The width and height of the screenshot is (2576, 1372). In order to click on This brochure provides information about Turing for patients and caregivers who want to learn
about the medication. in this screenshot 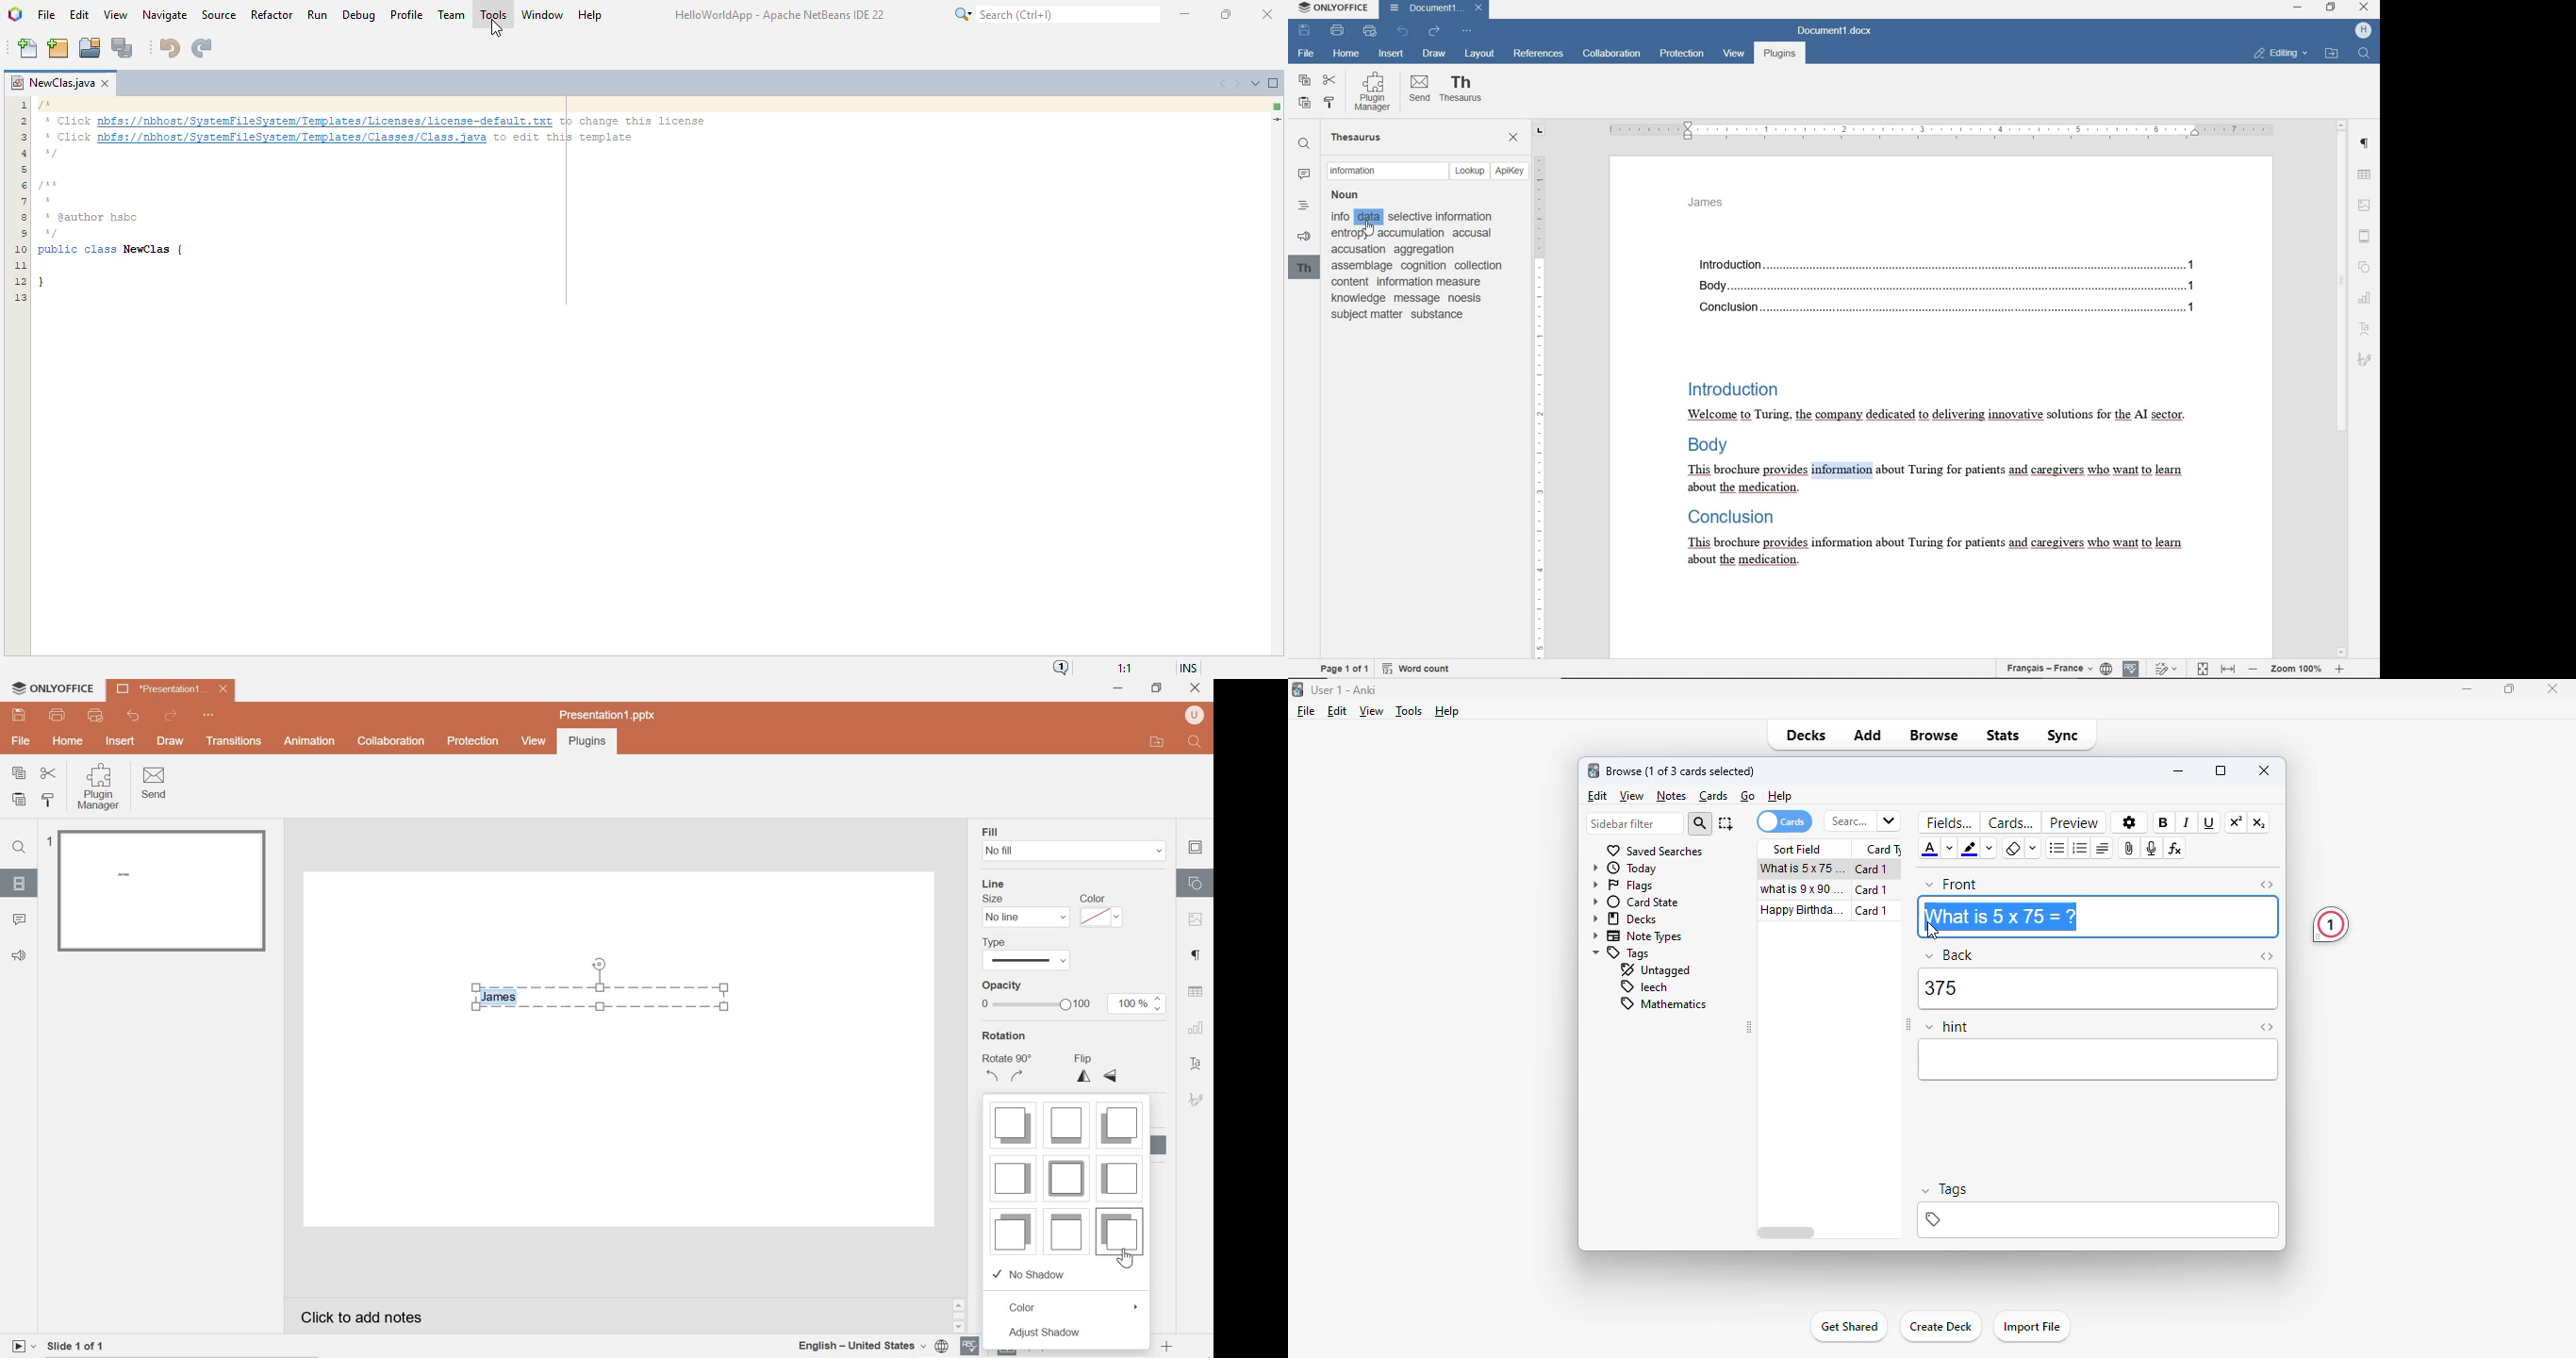, I will do `click(1939, 552)`.